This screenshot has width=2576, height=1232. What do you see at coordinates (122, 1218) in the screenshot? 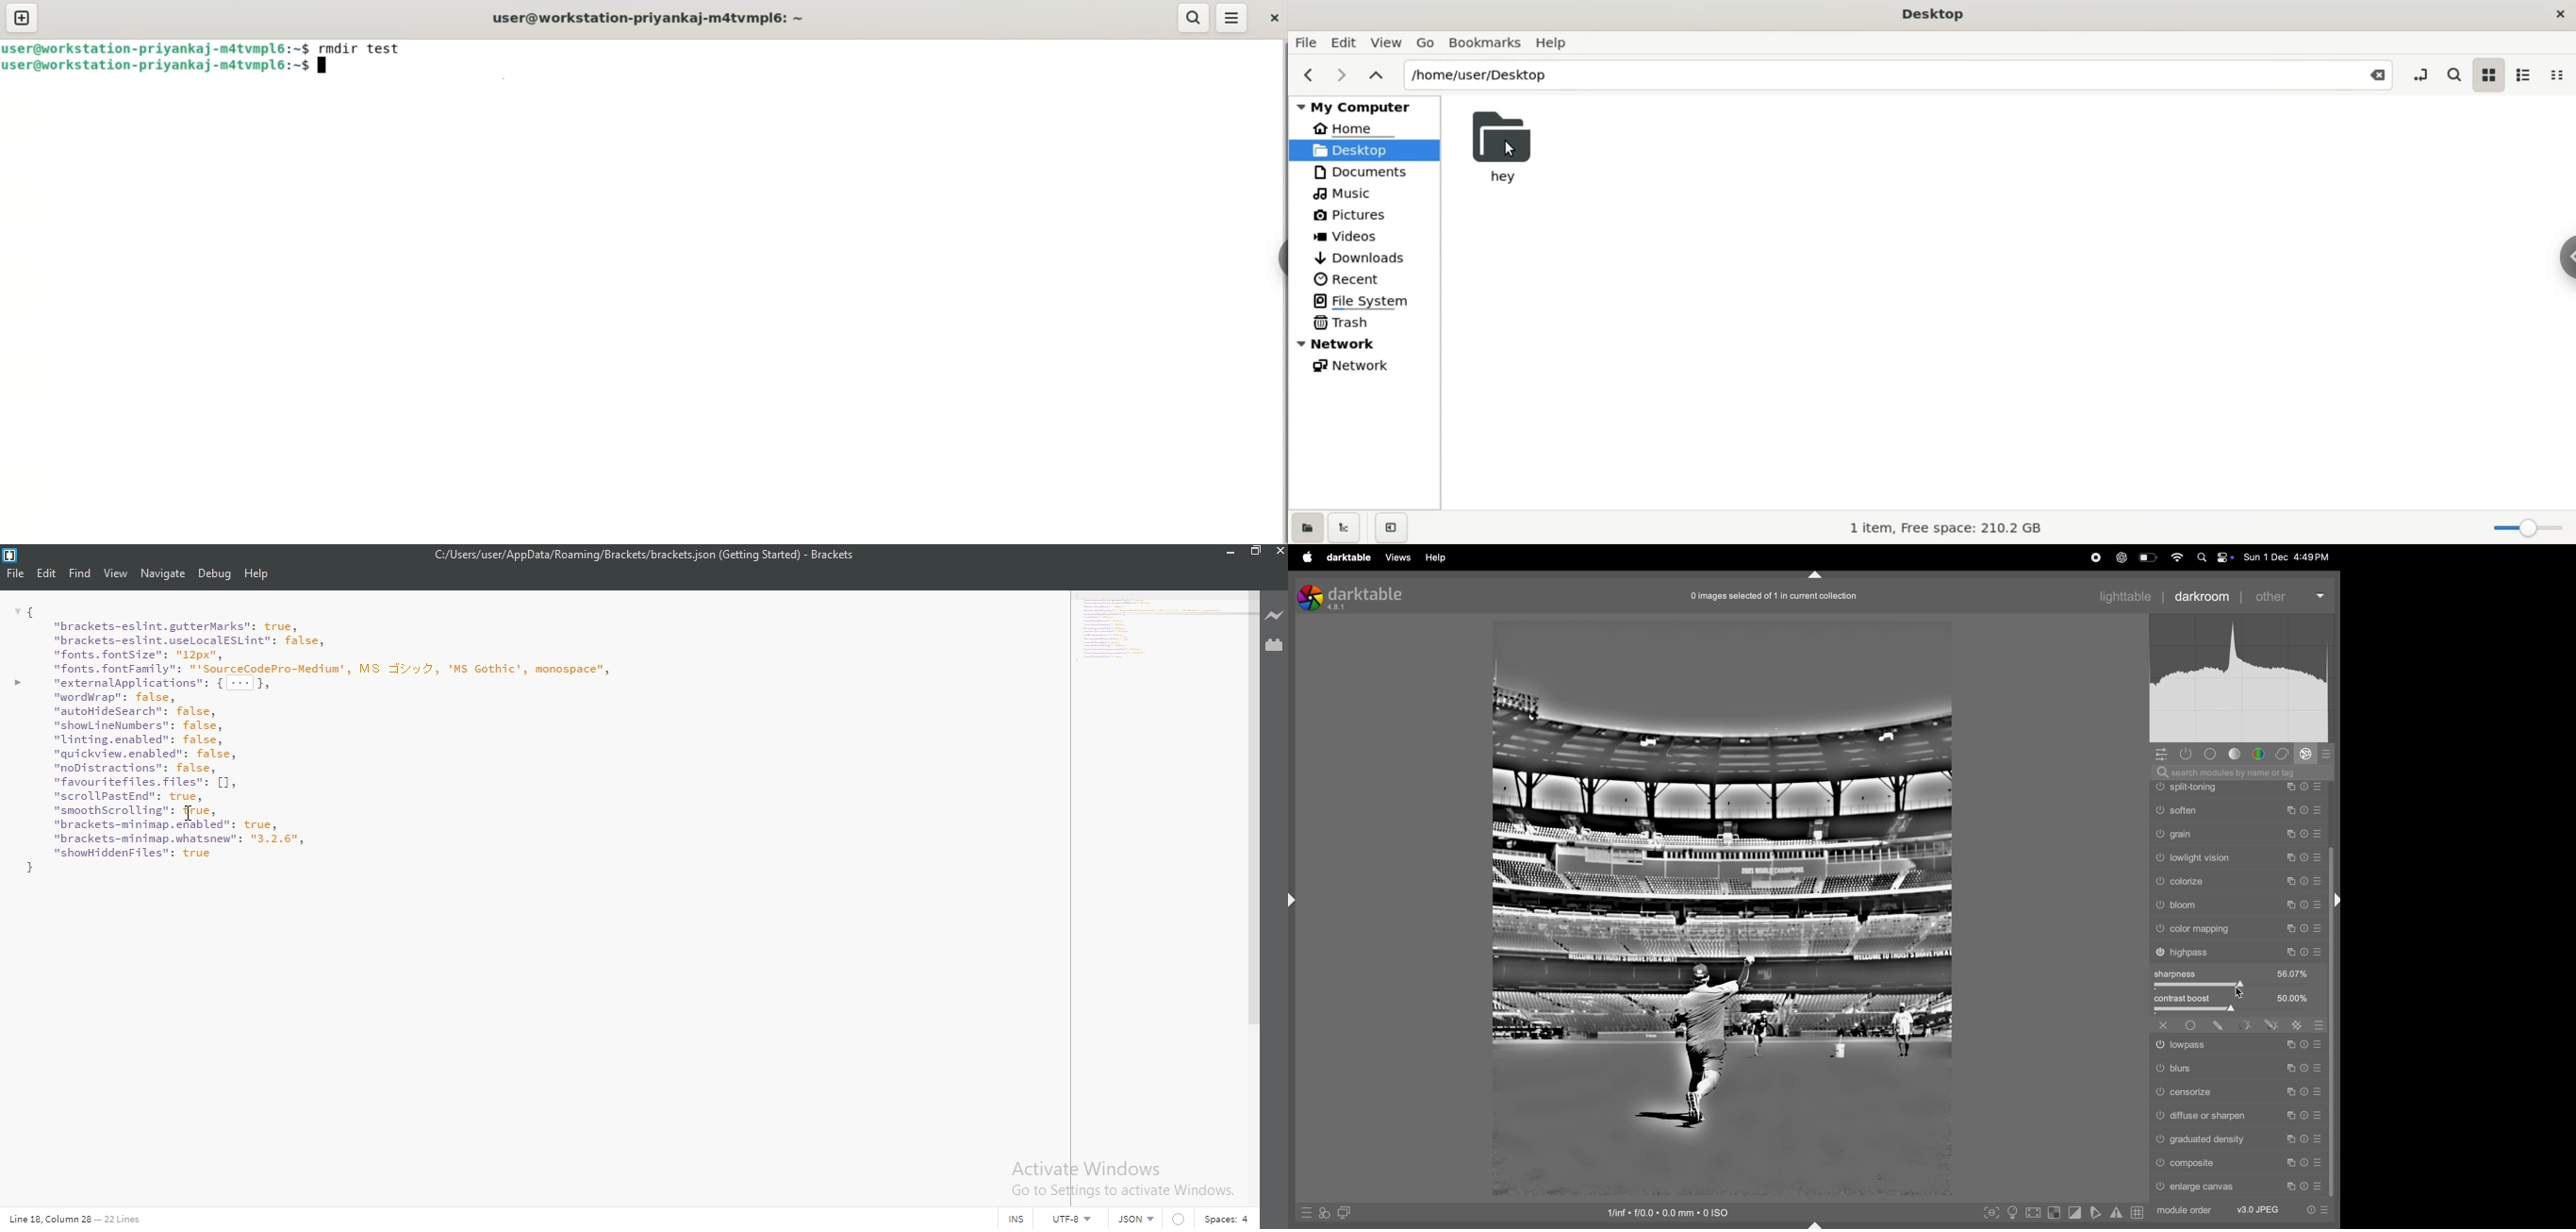
I see `22 Line` at bounding box center [122, 1218].